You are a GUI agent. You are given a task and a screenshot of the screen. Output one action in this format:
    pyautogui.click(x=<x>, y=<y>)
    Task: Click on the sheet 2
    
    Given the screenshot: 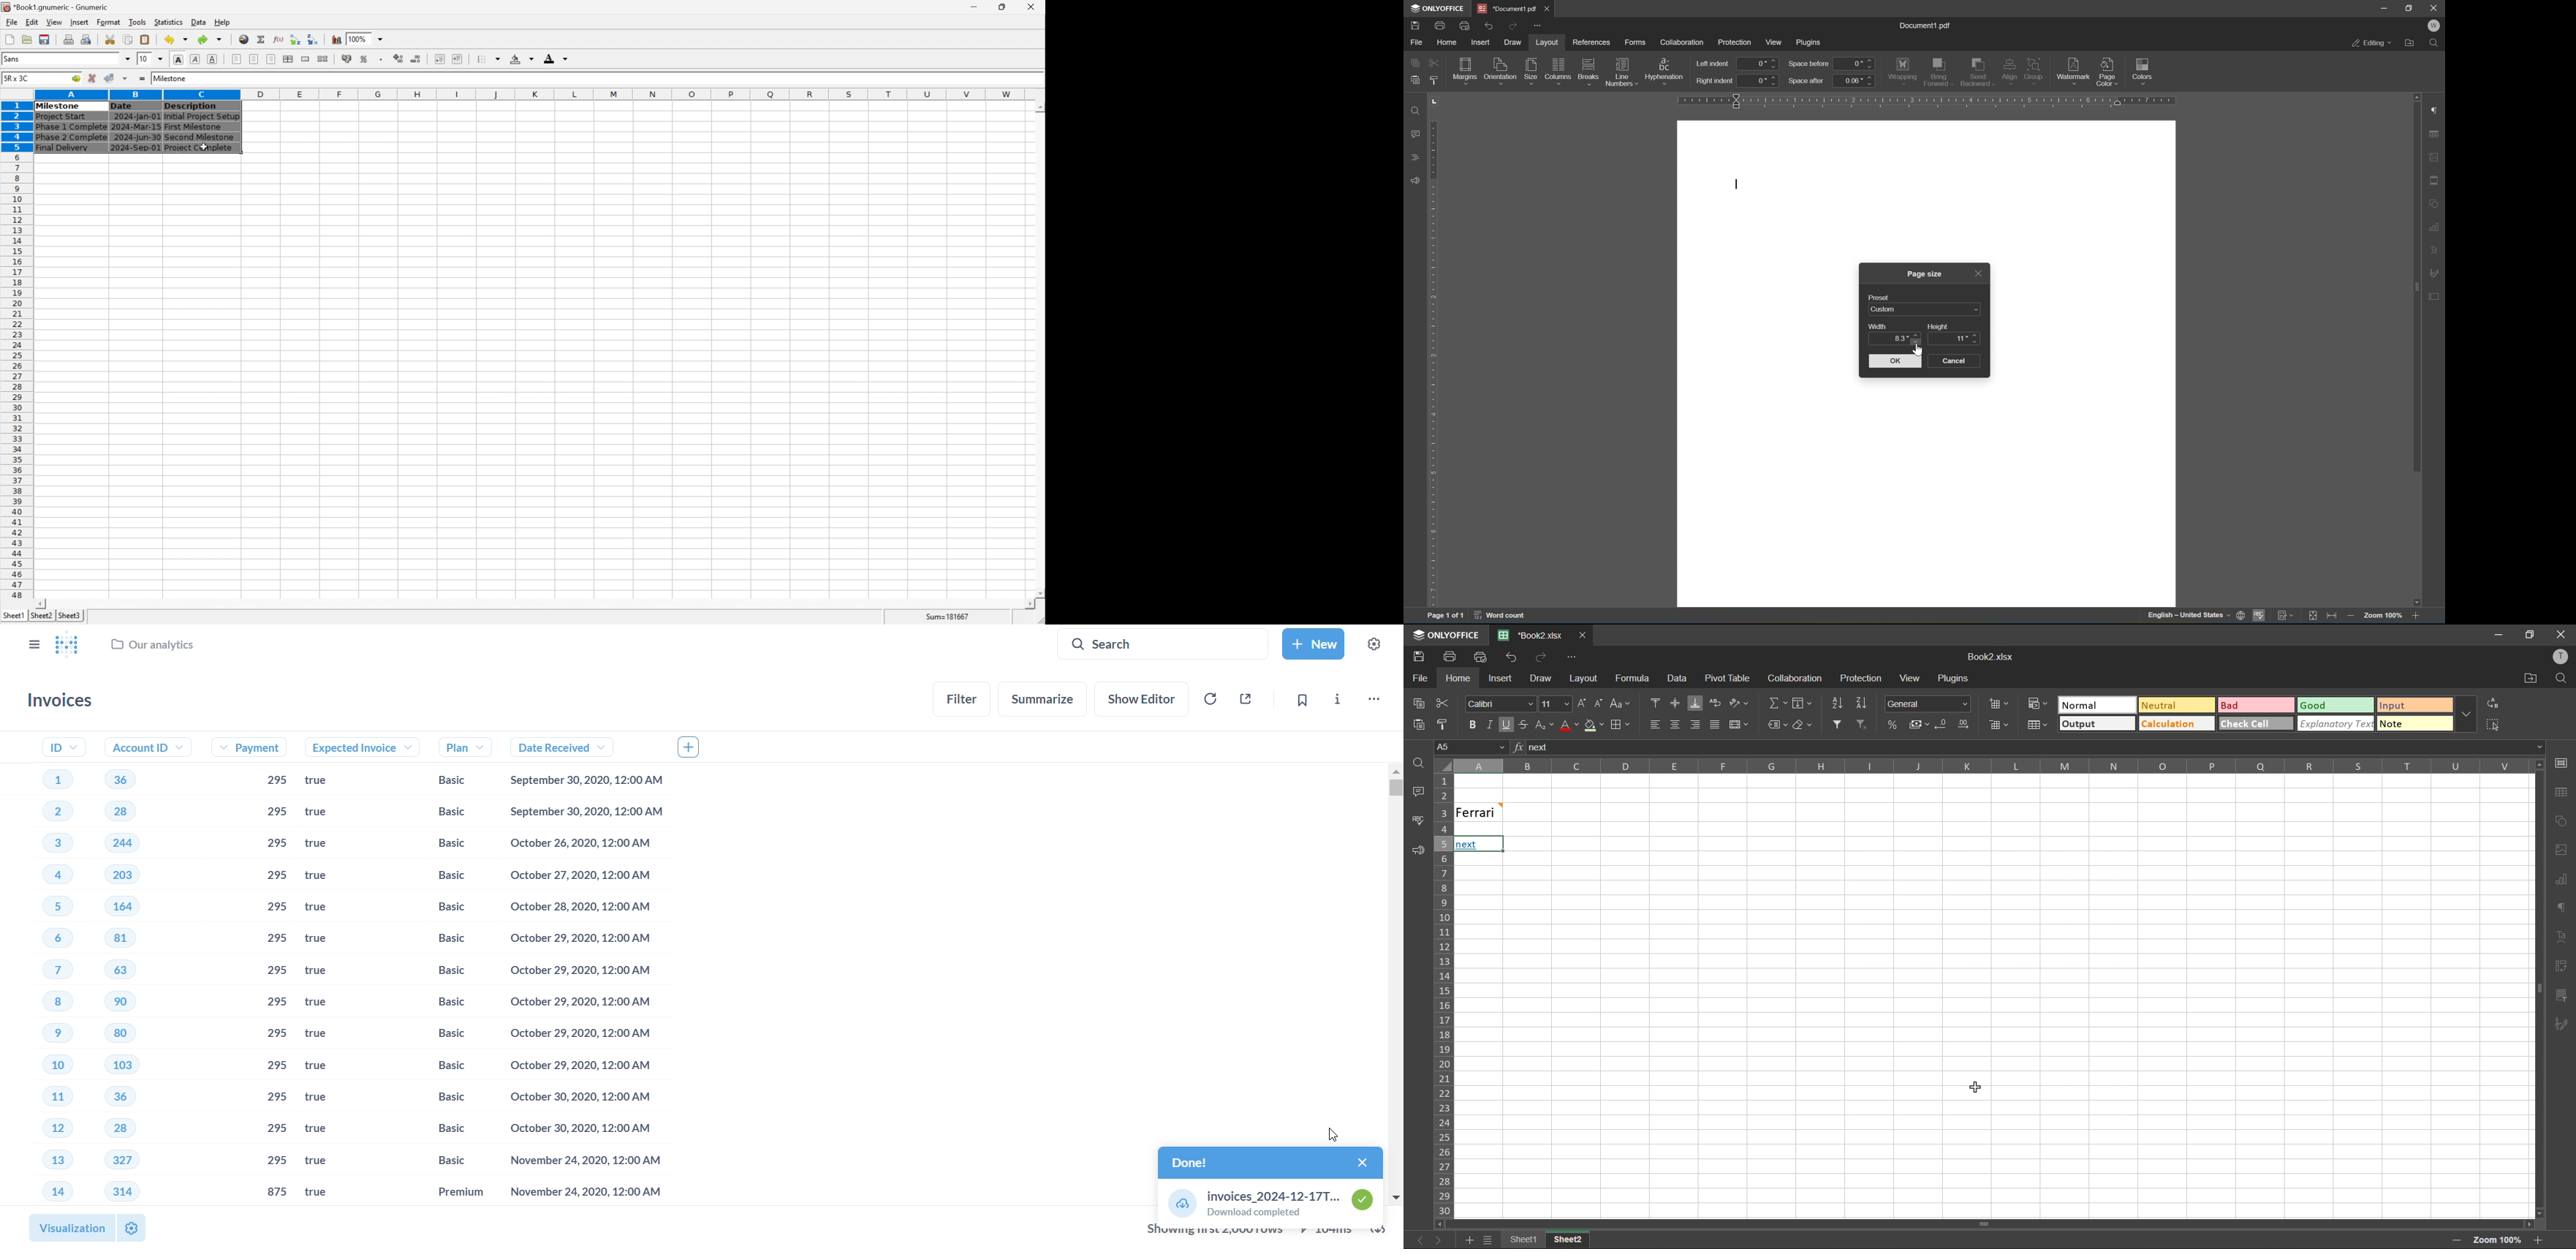 What is the action you would take?
    pyautogui.click(x=1581, y=1240)
    